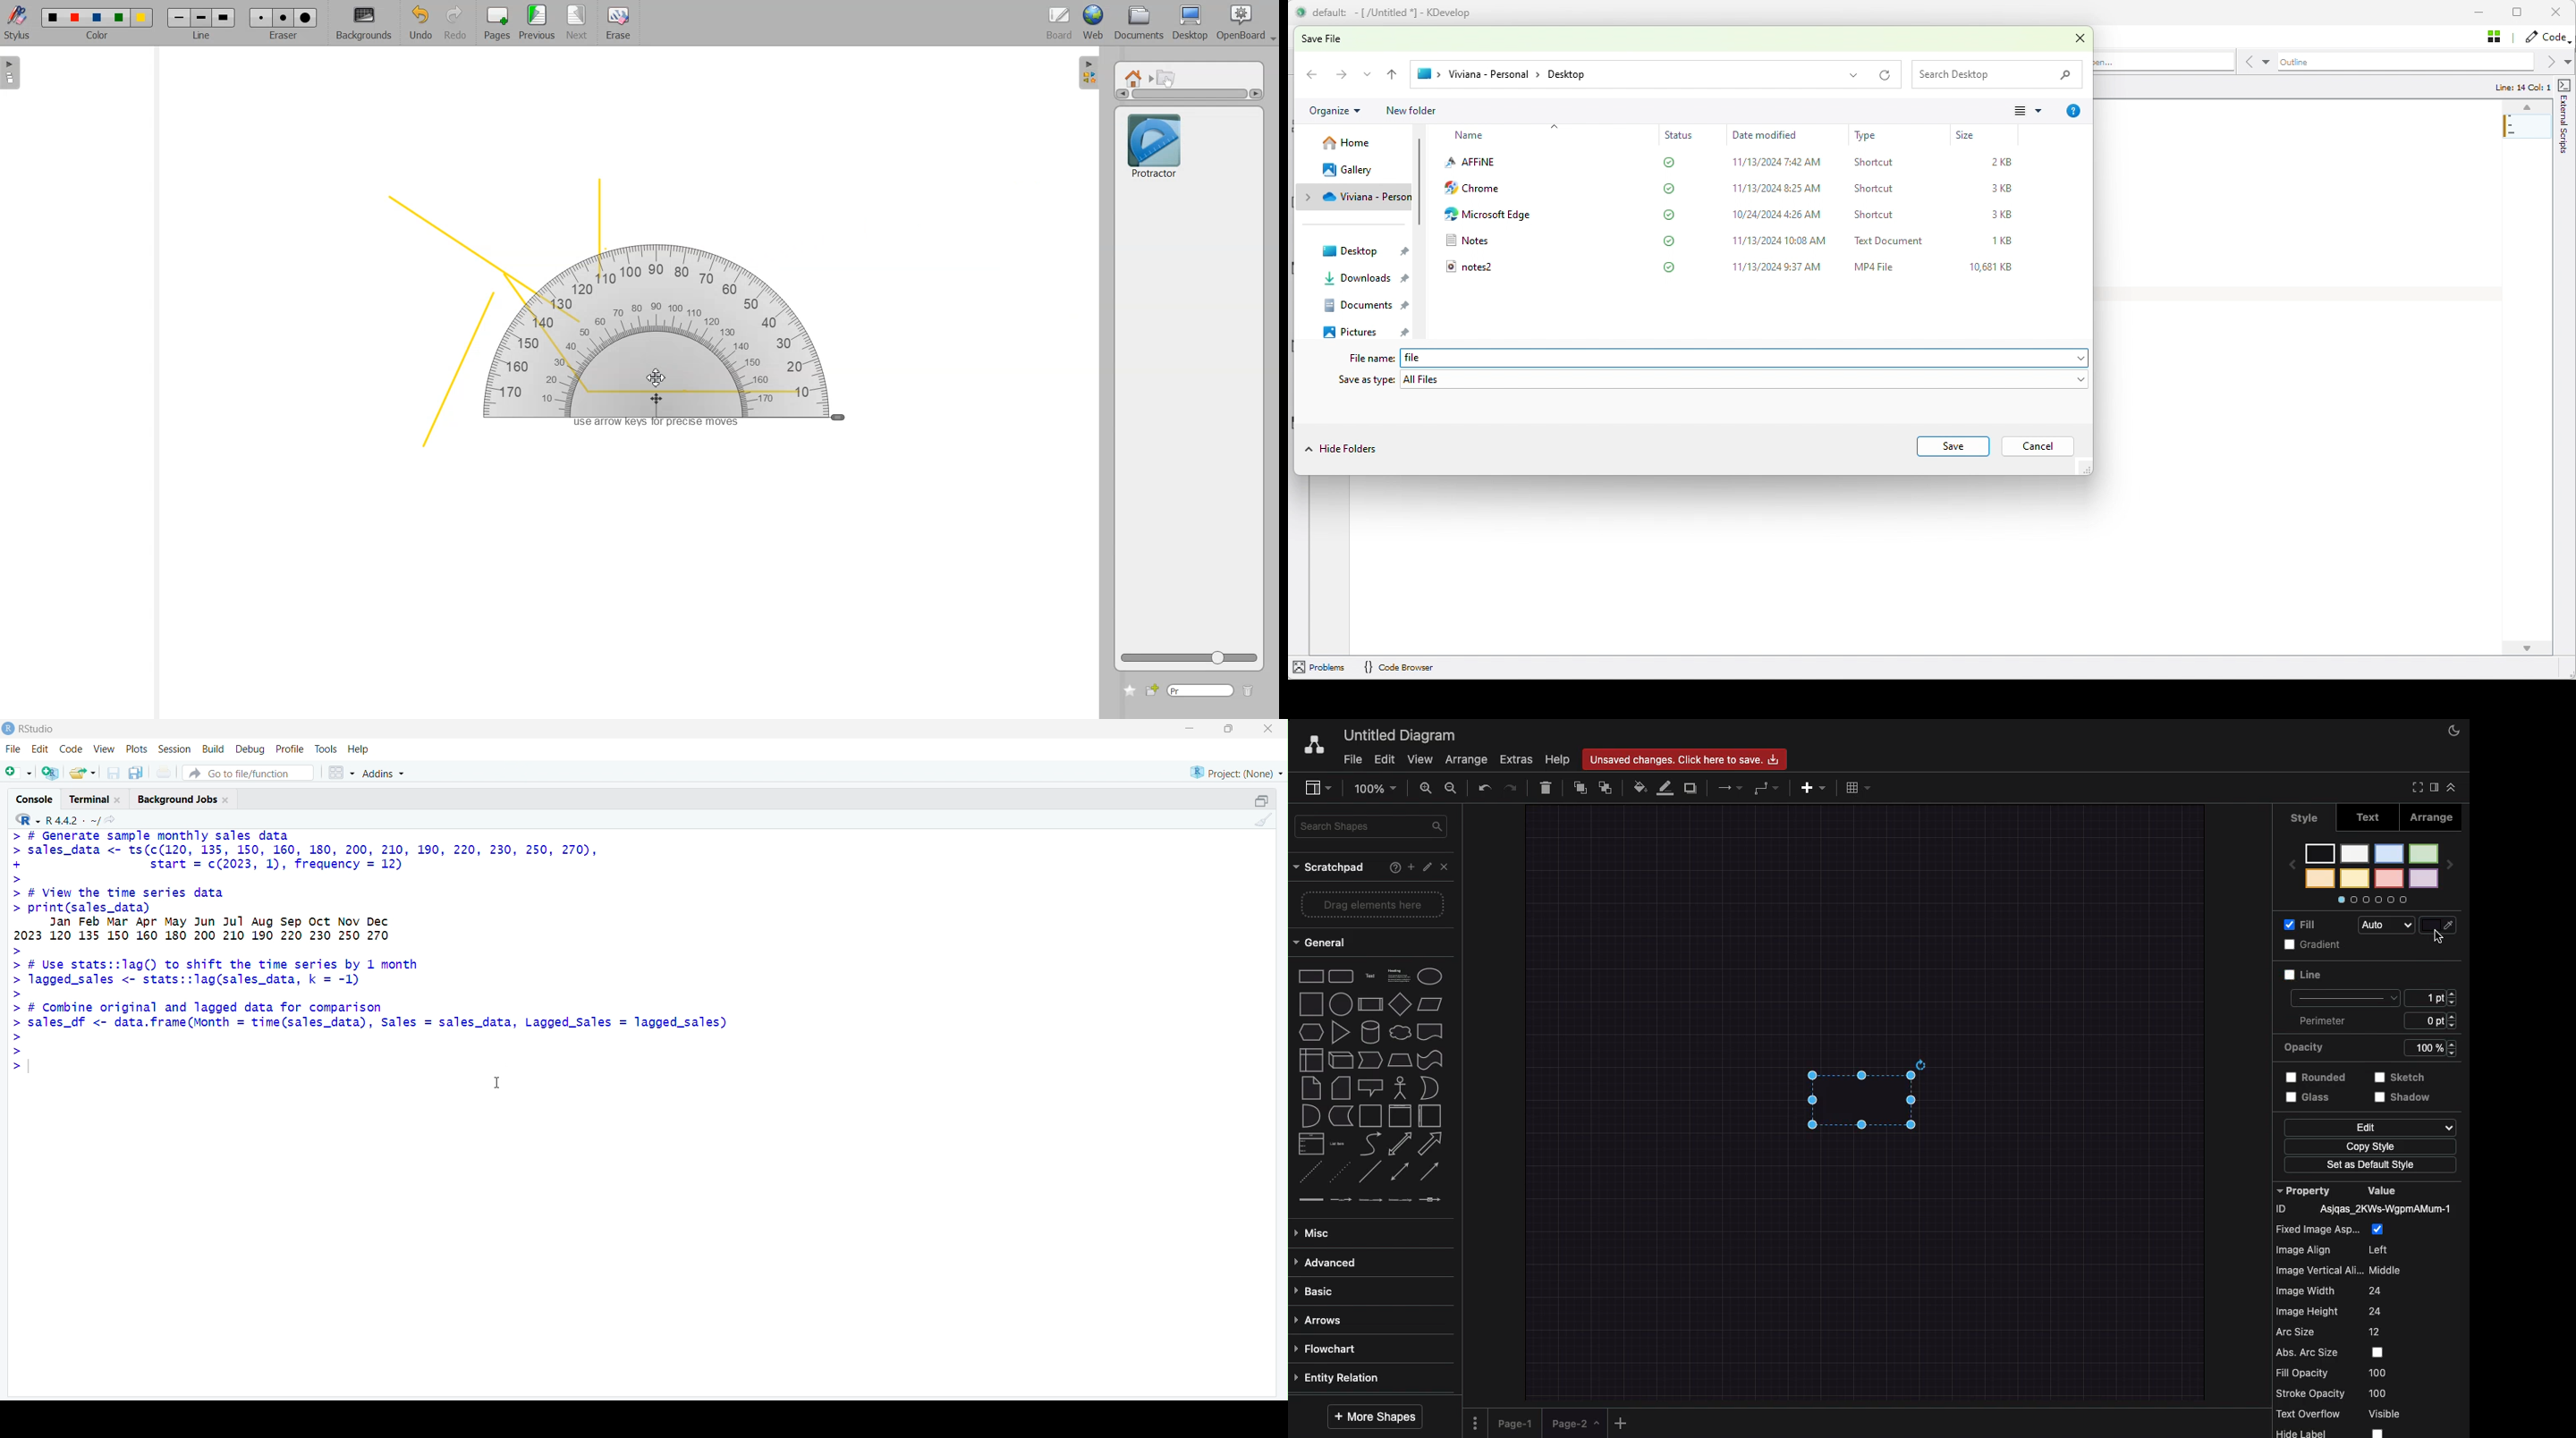 Image resolution: width=2576 pixels, height=1456 pixels. What do you see at coordinates (2317, 1075) in the screenshot?
I see `Rounded` at bounding box center [2317, 1075].